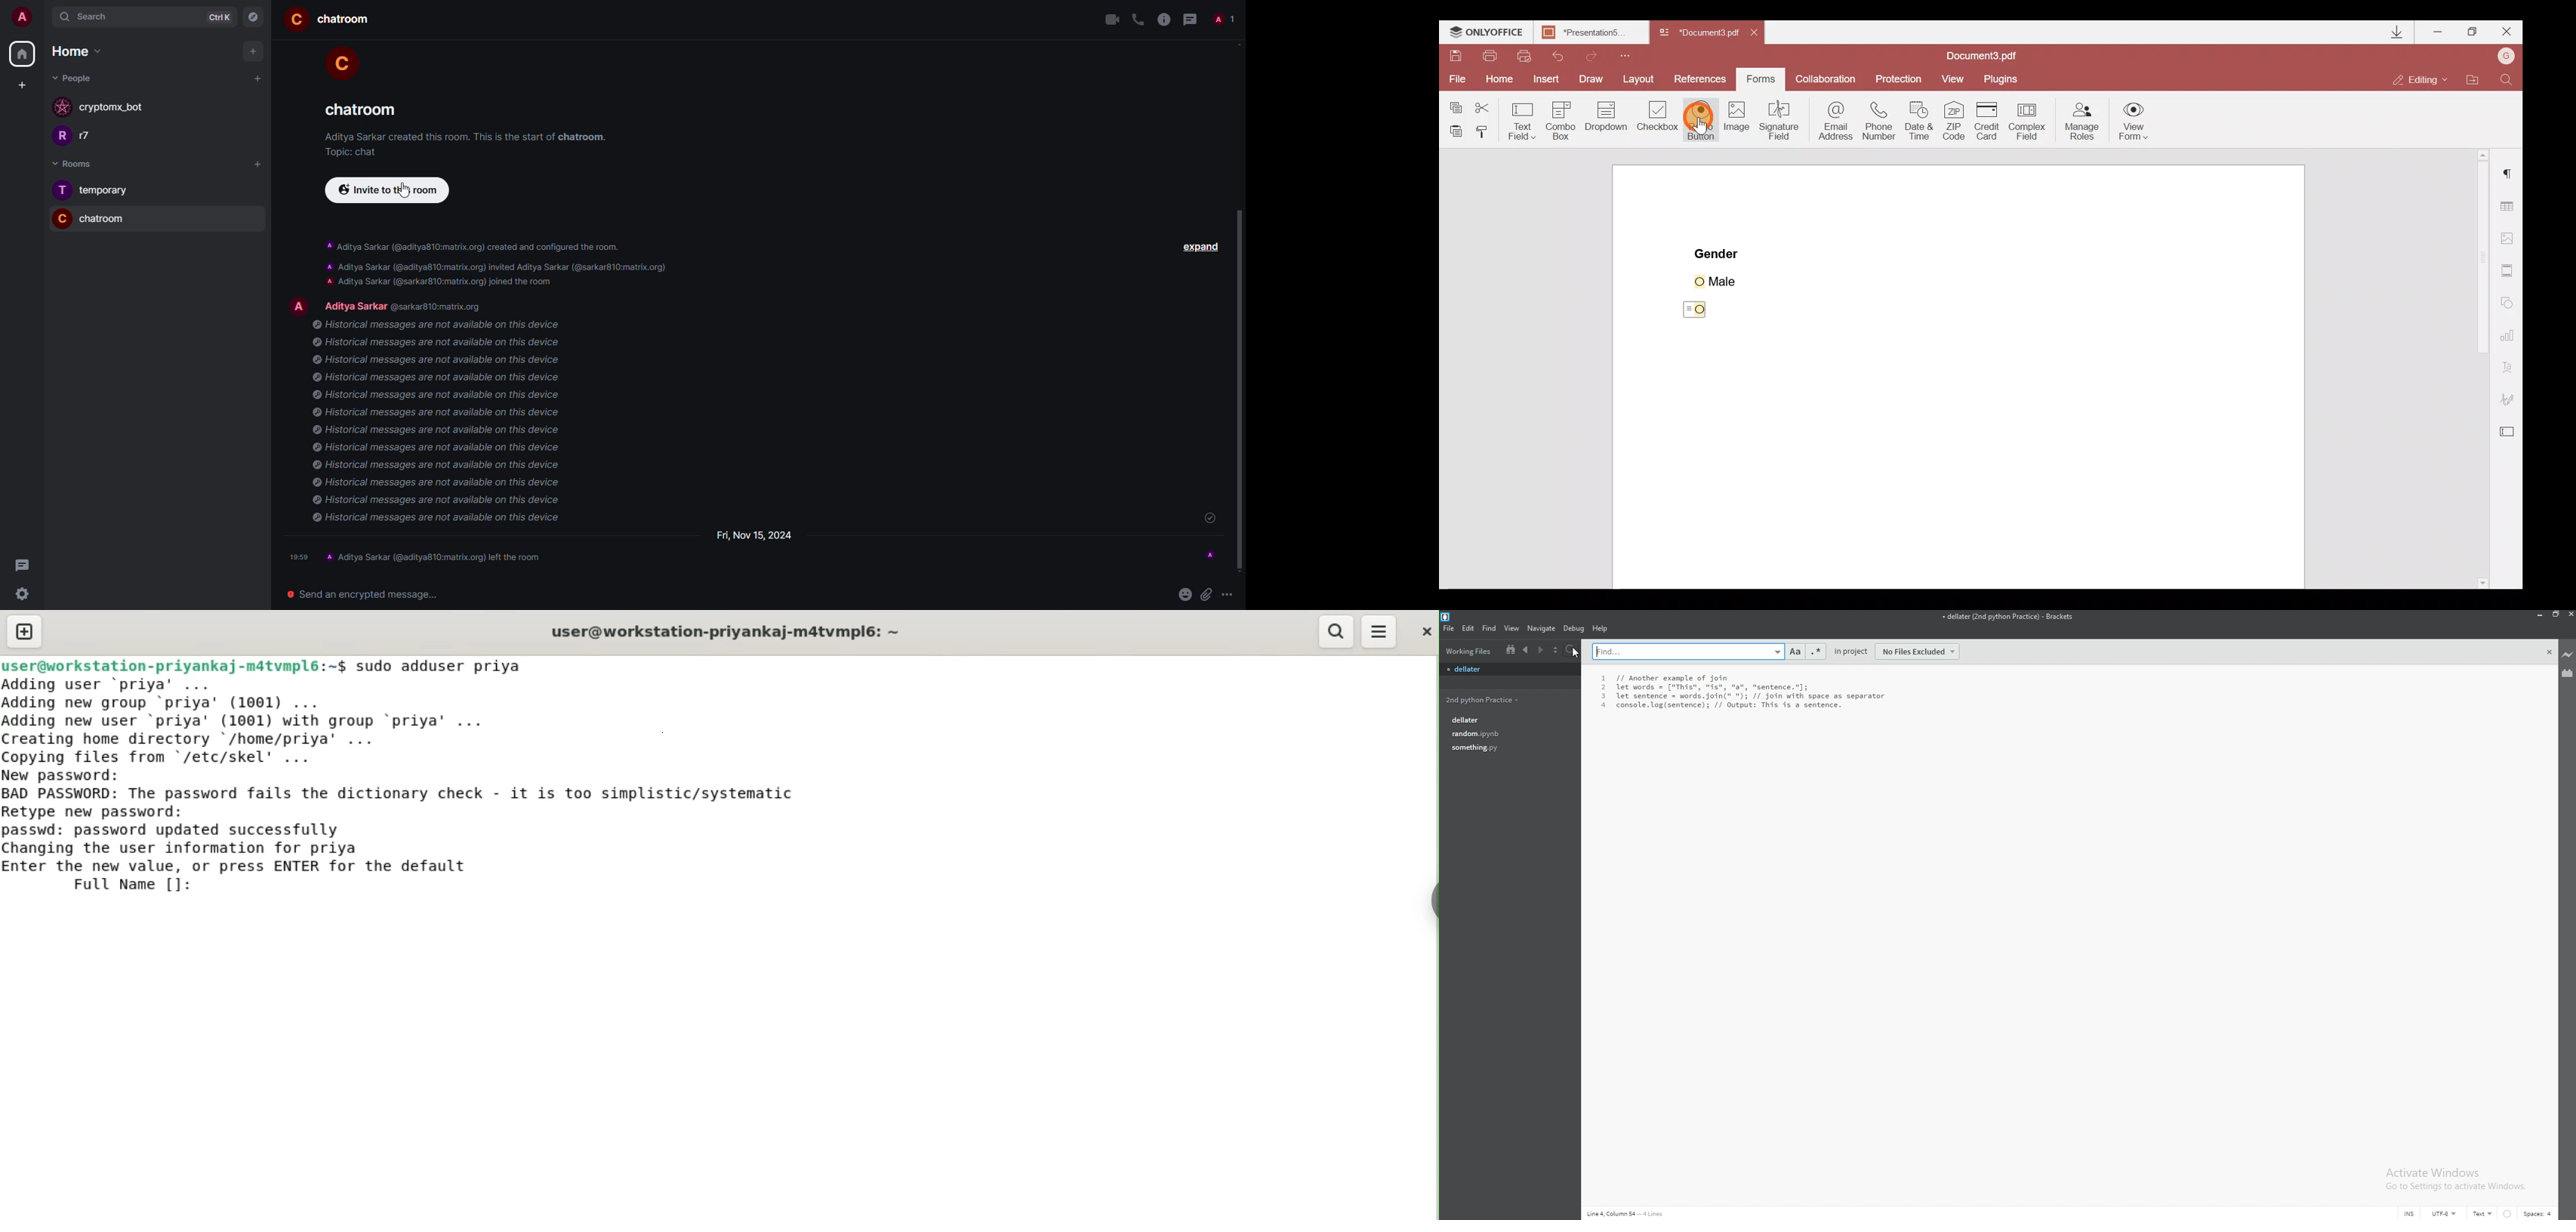  What do you see at coordinates (300, 557) in the screenshot?
I see `time` at bounding box center [300, 557].